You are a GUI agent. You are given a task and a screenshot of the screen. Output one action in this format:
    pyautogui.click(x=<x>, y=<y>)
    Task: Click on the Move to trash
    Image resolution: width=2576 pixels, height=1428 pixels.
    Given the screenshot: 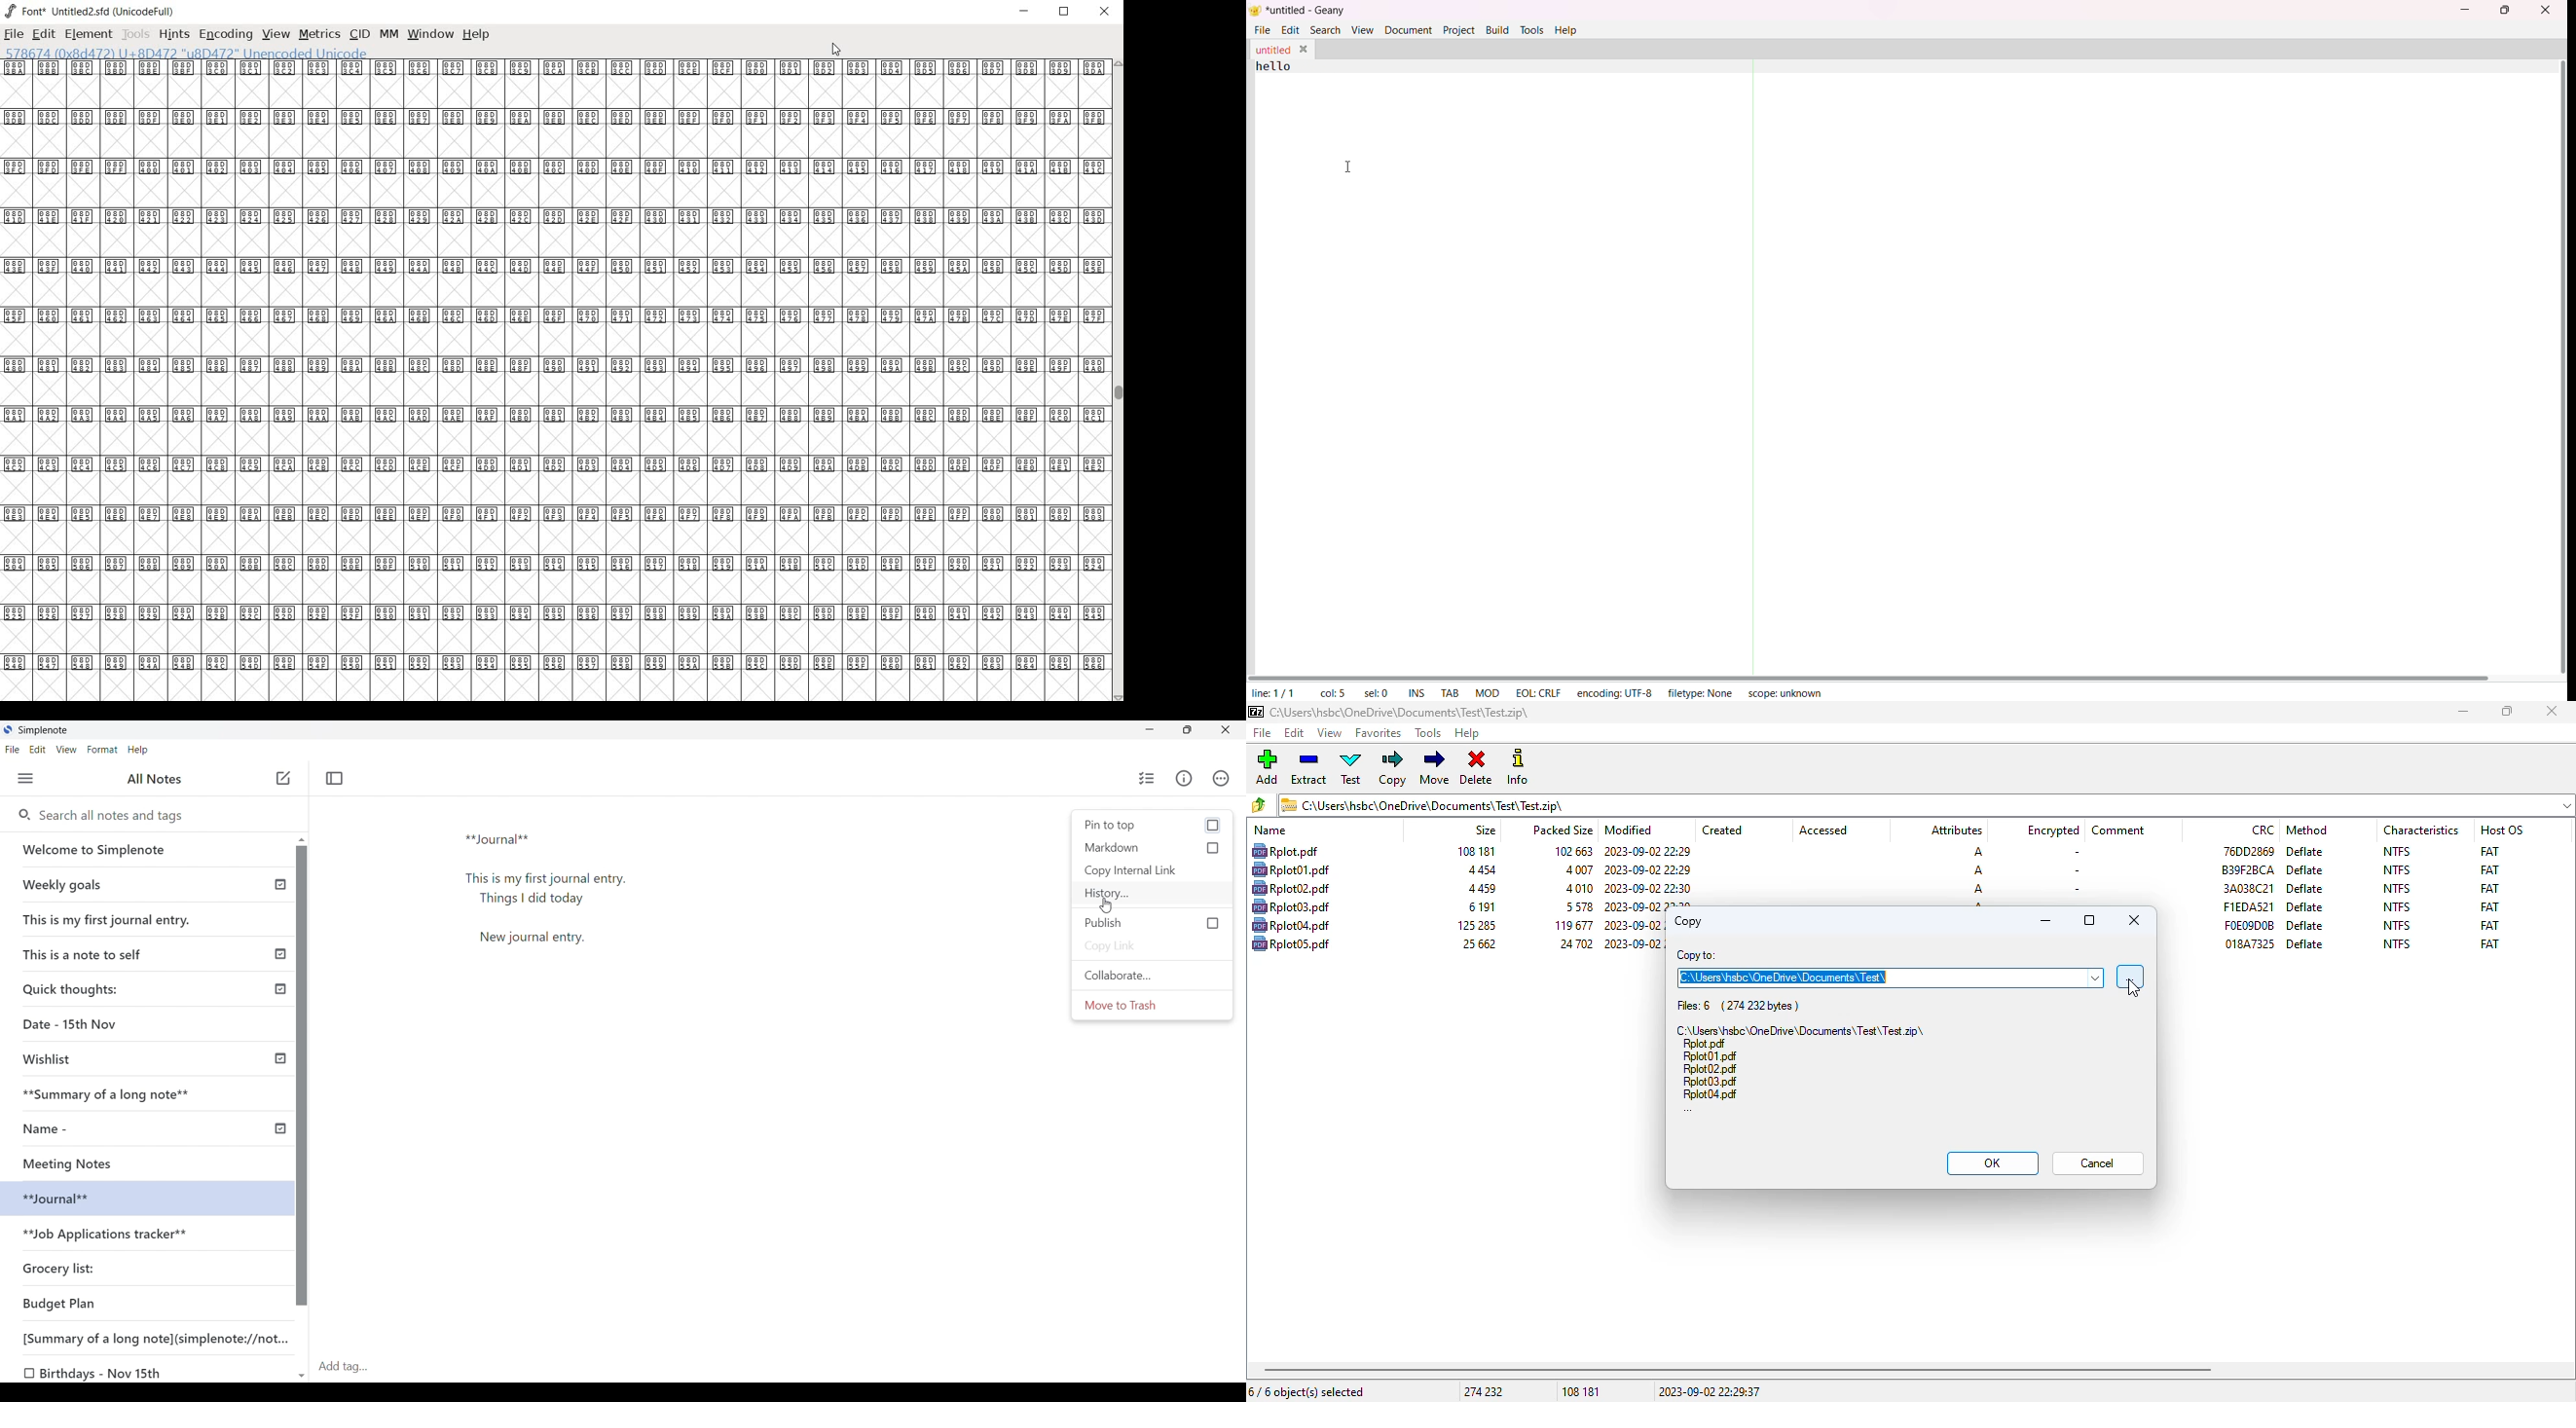 What is the action you would take?
    pyautogui.click(x=1152, y=1005)
    